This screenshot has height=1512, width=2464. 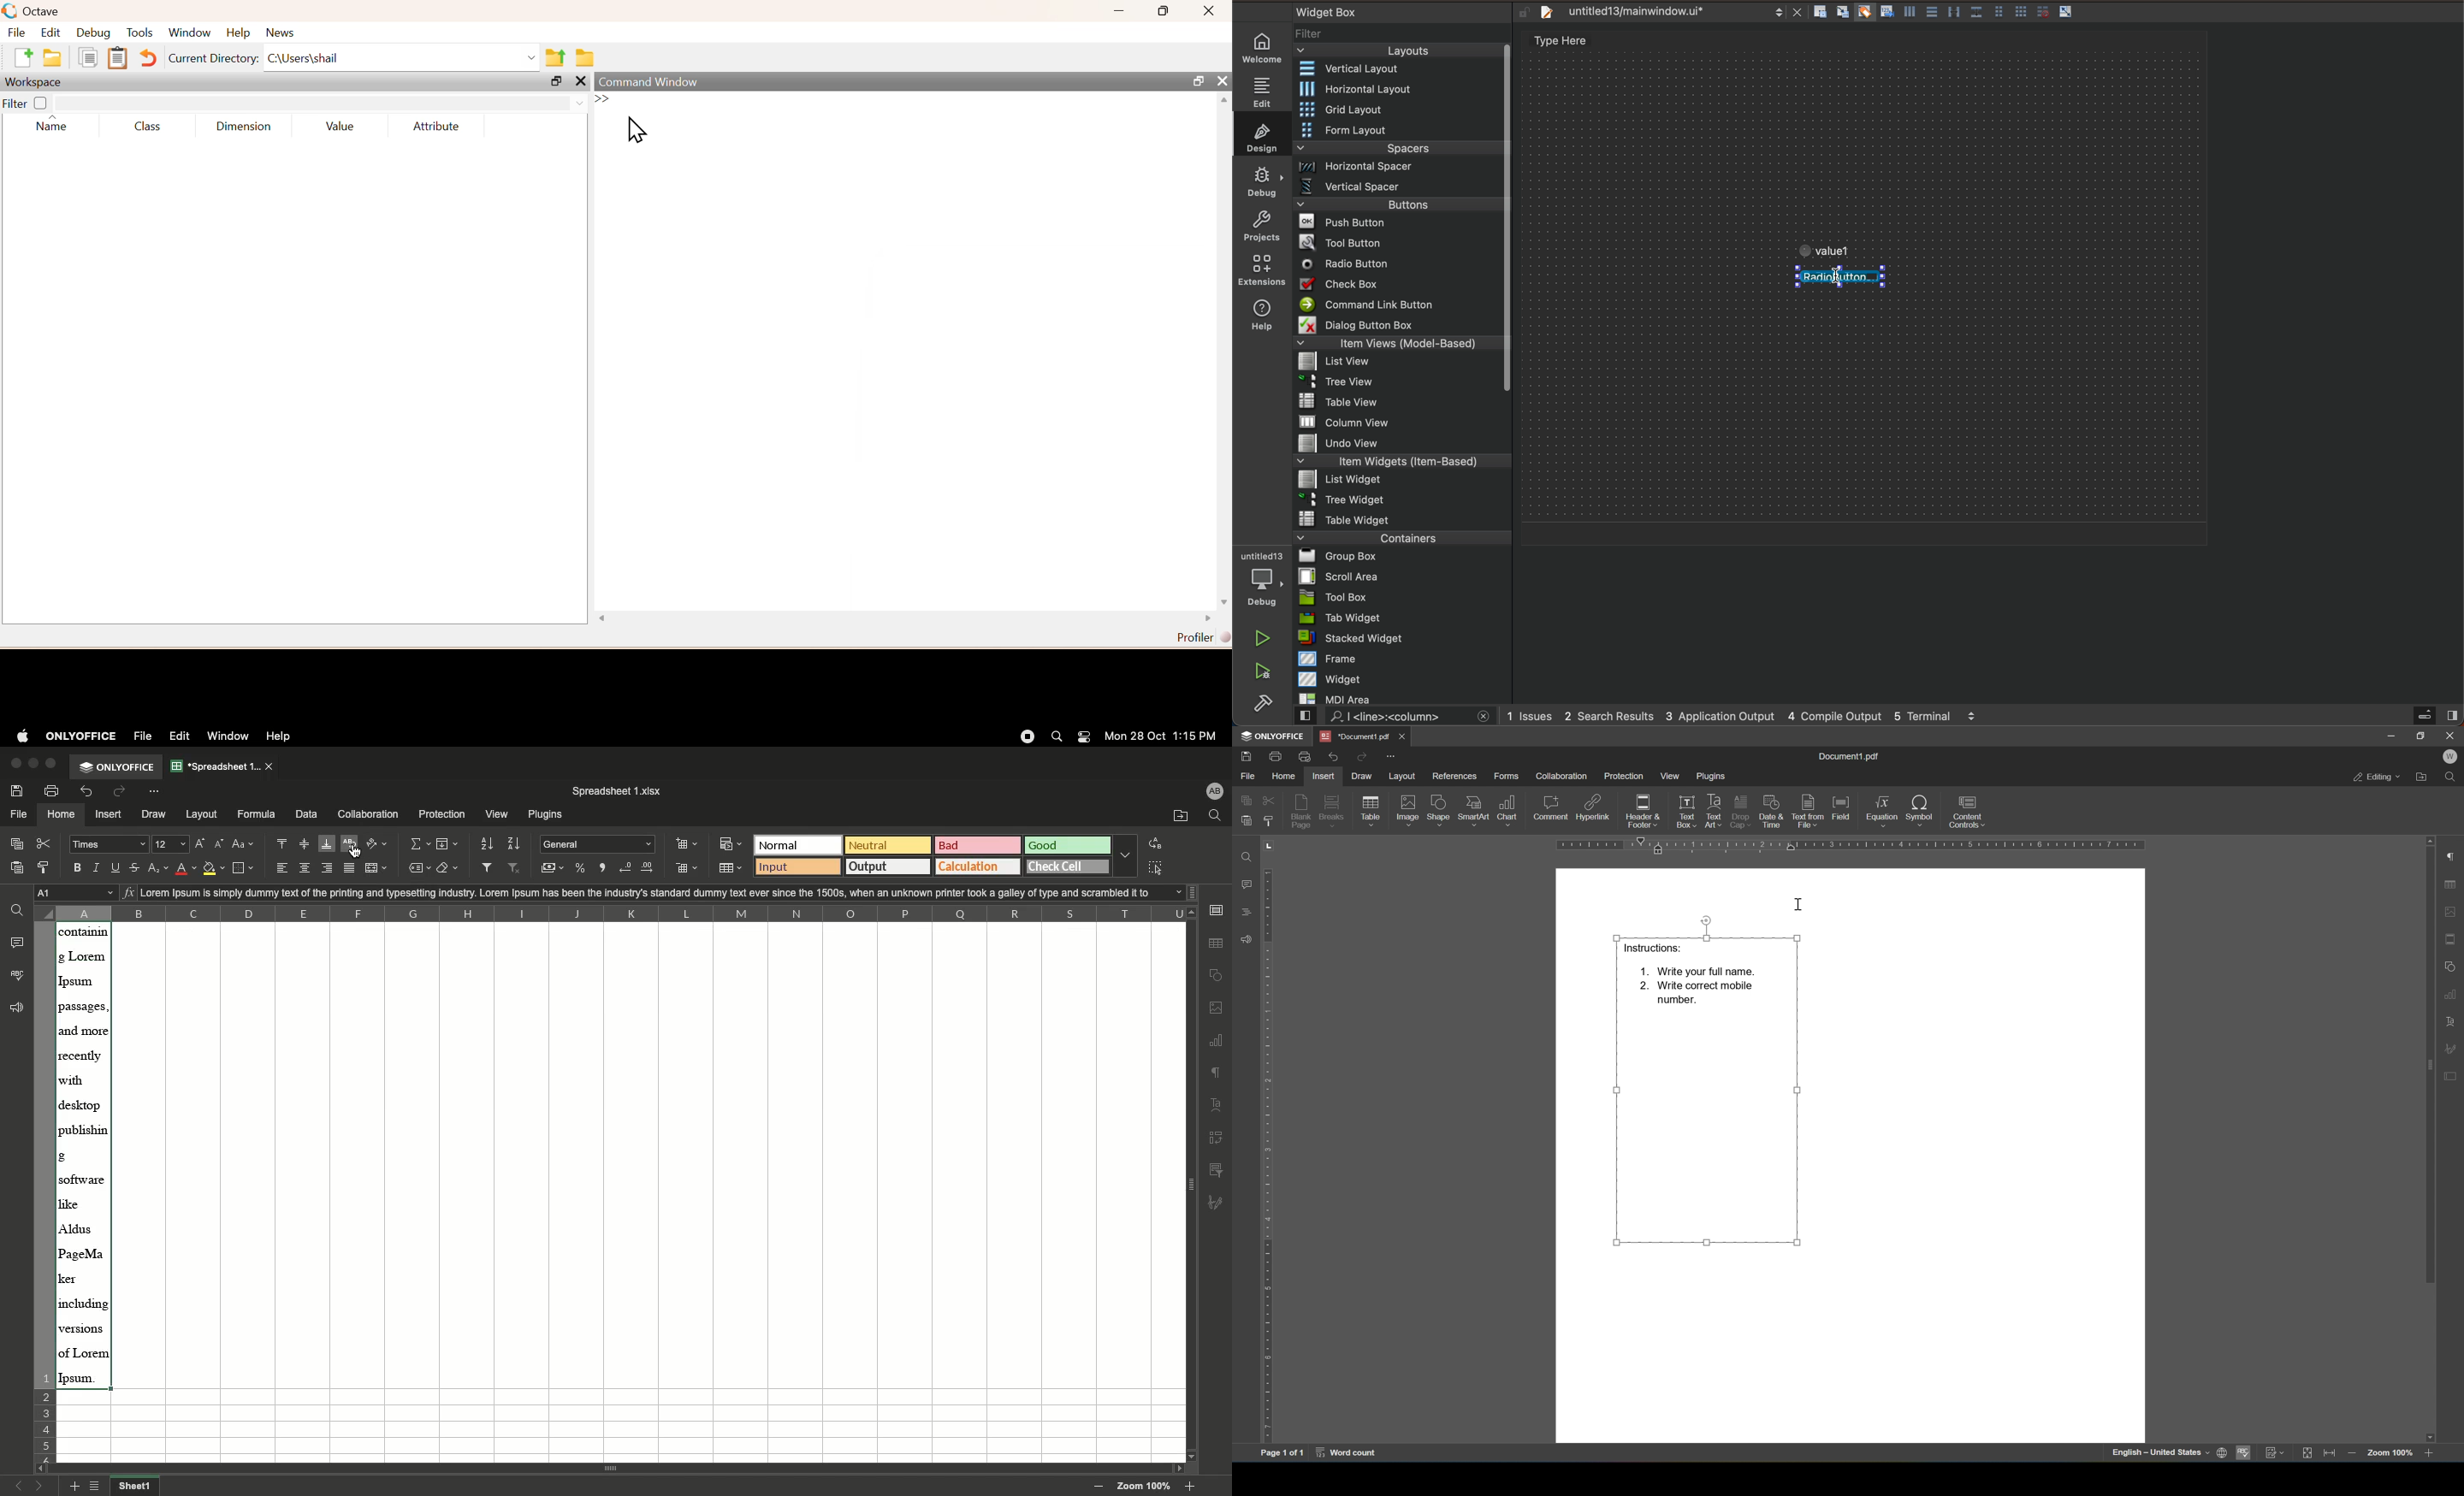 What do you see at coordinates (419, 843) in the screenshot?
I see `Summation` at bounding box center [419, 843].